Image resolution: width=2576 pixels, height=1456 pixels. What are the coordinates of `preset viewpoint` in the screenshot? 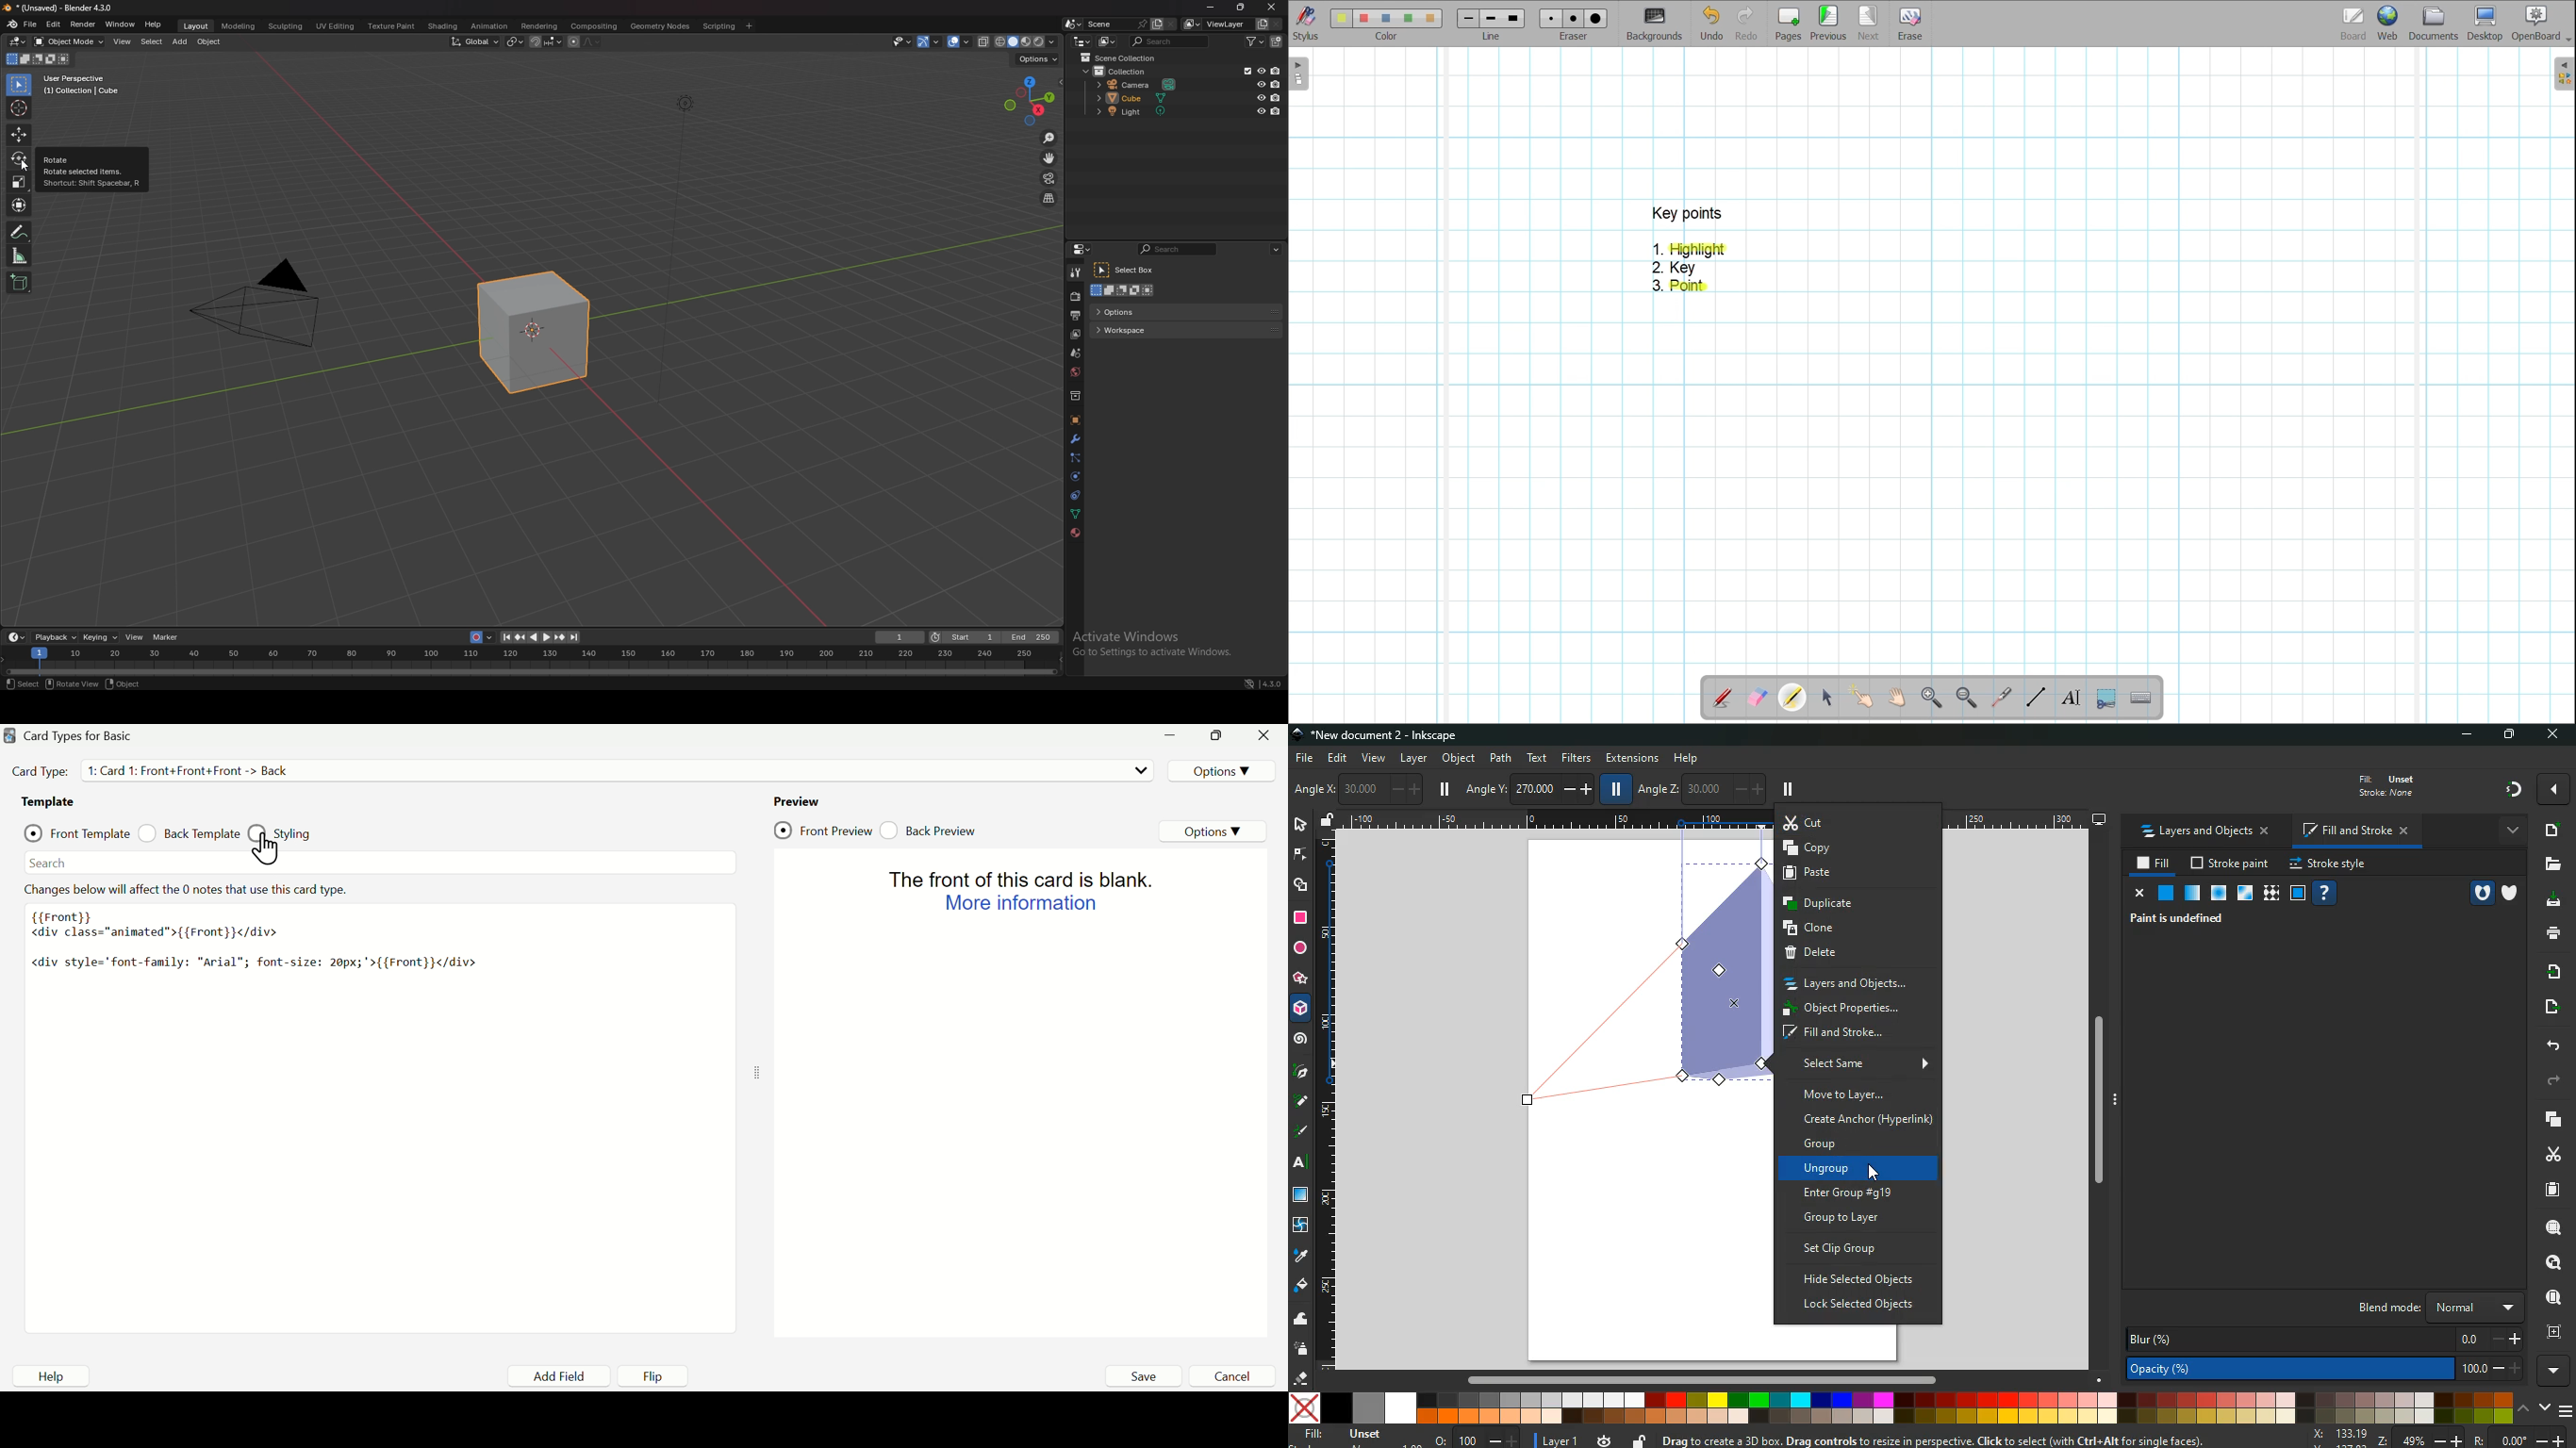 It's located at (1032, 100).